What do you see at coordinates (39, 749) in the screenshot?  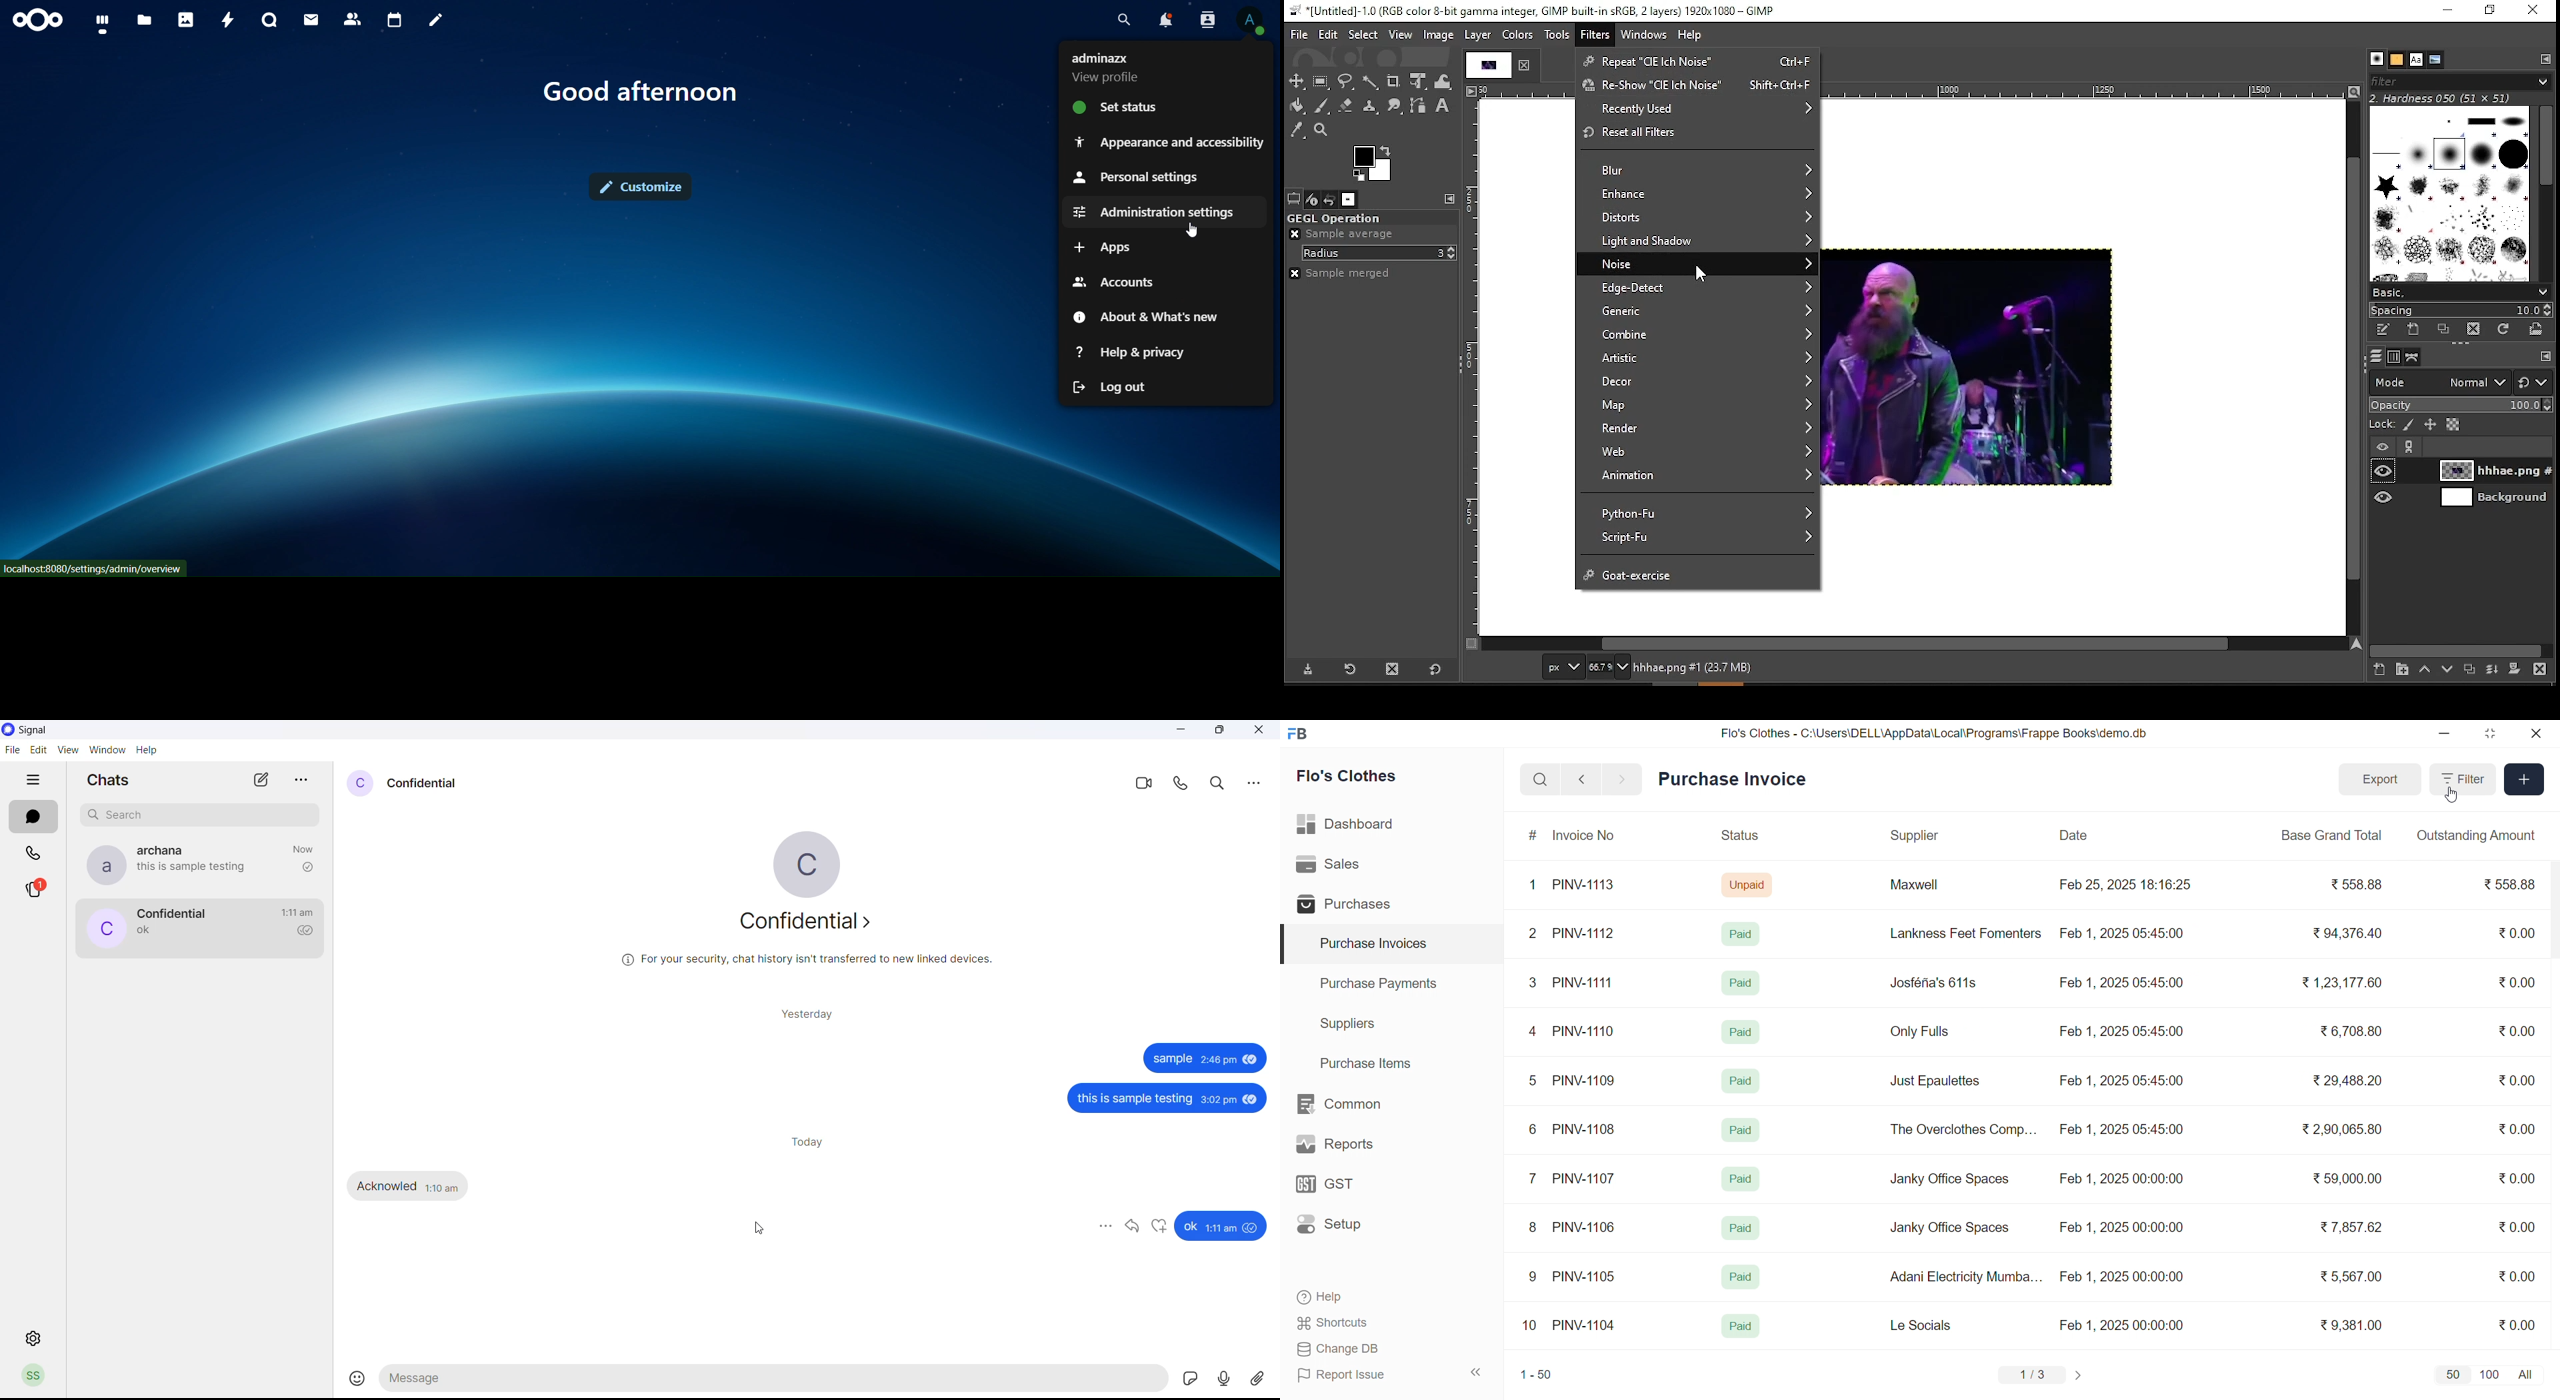 I see `edit` at bounding box center [39, 749].